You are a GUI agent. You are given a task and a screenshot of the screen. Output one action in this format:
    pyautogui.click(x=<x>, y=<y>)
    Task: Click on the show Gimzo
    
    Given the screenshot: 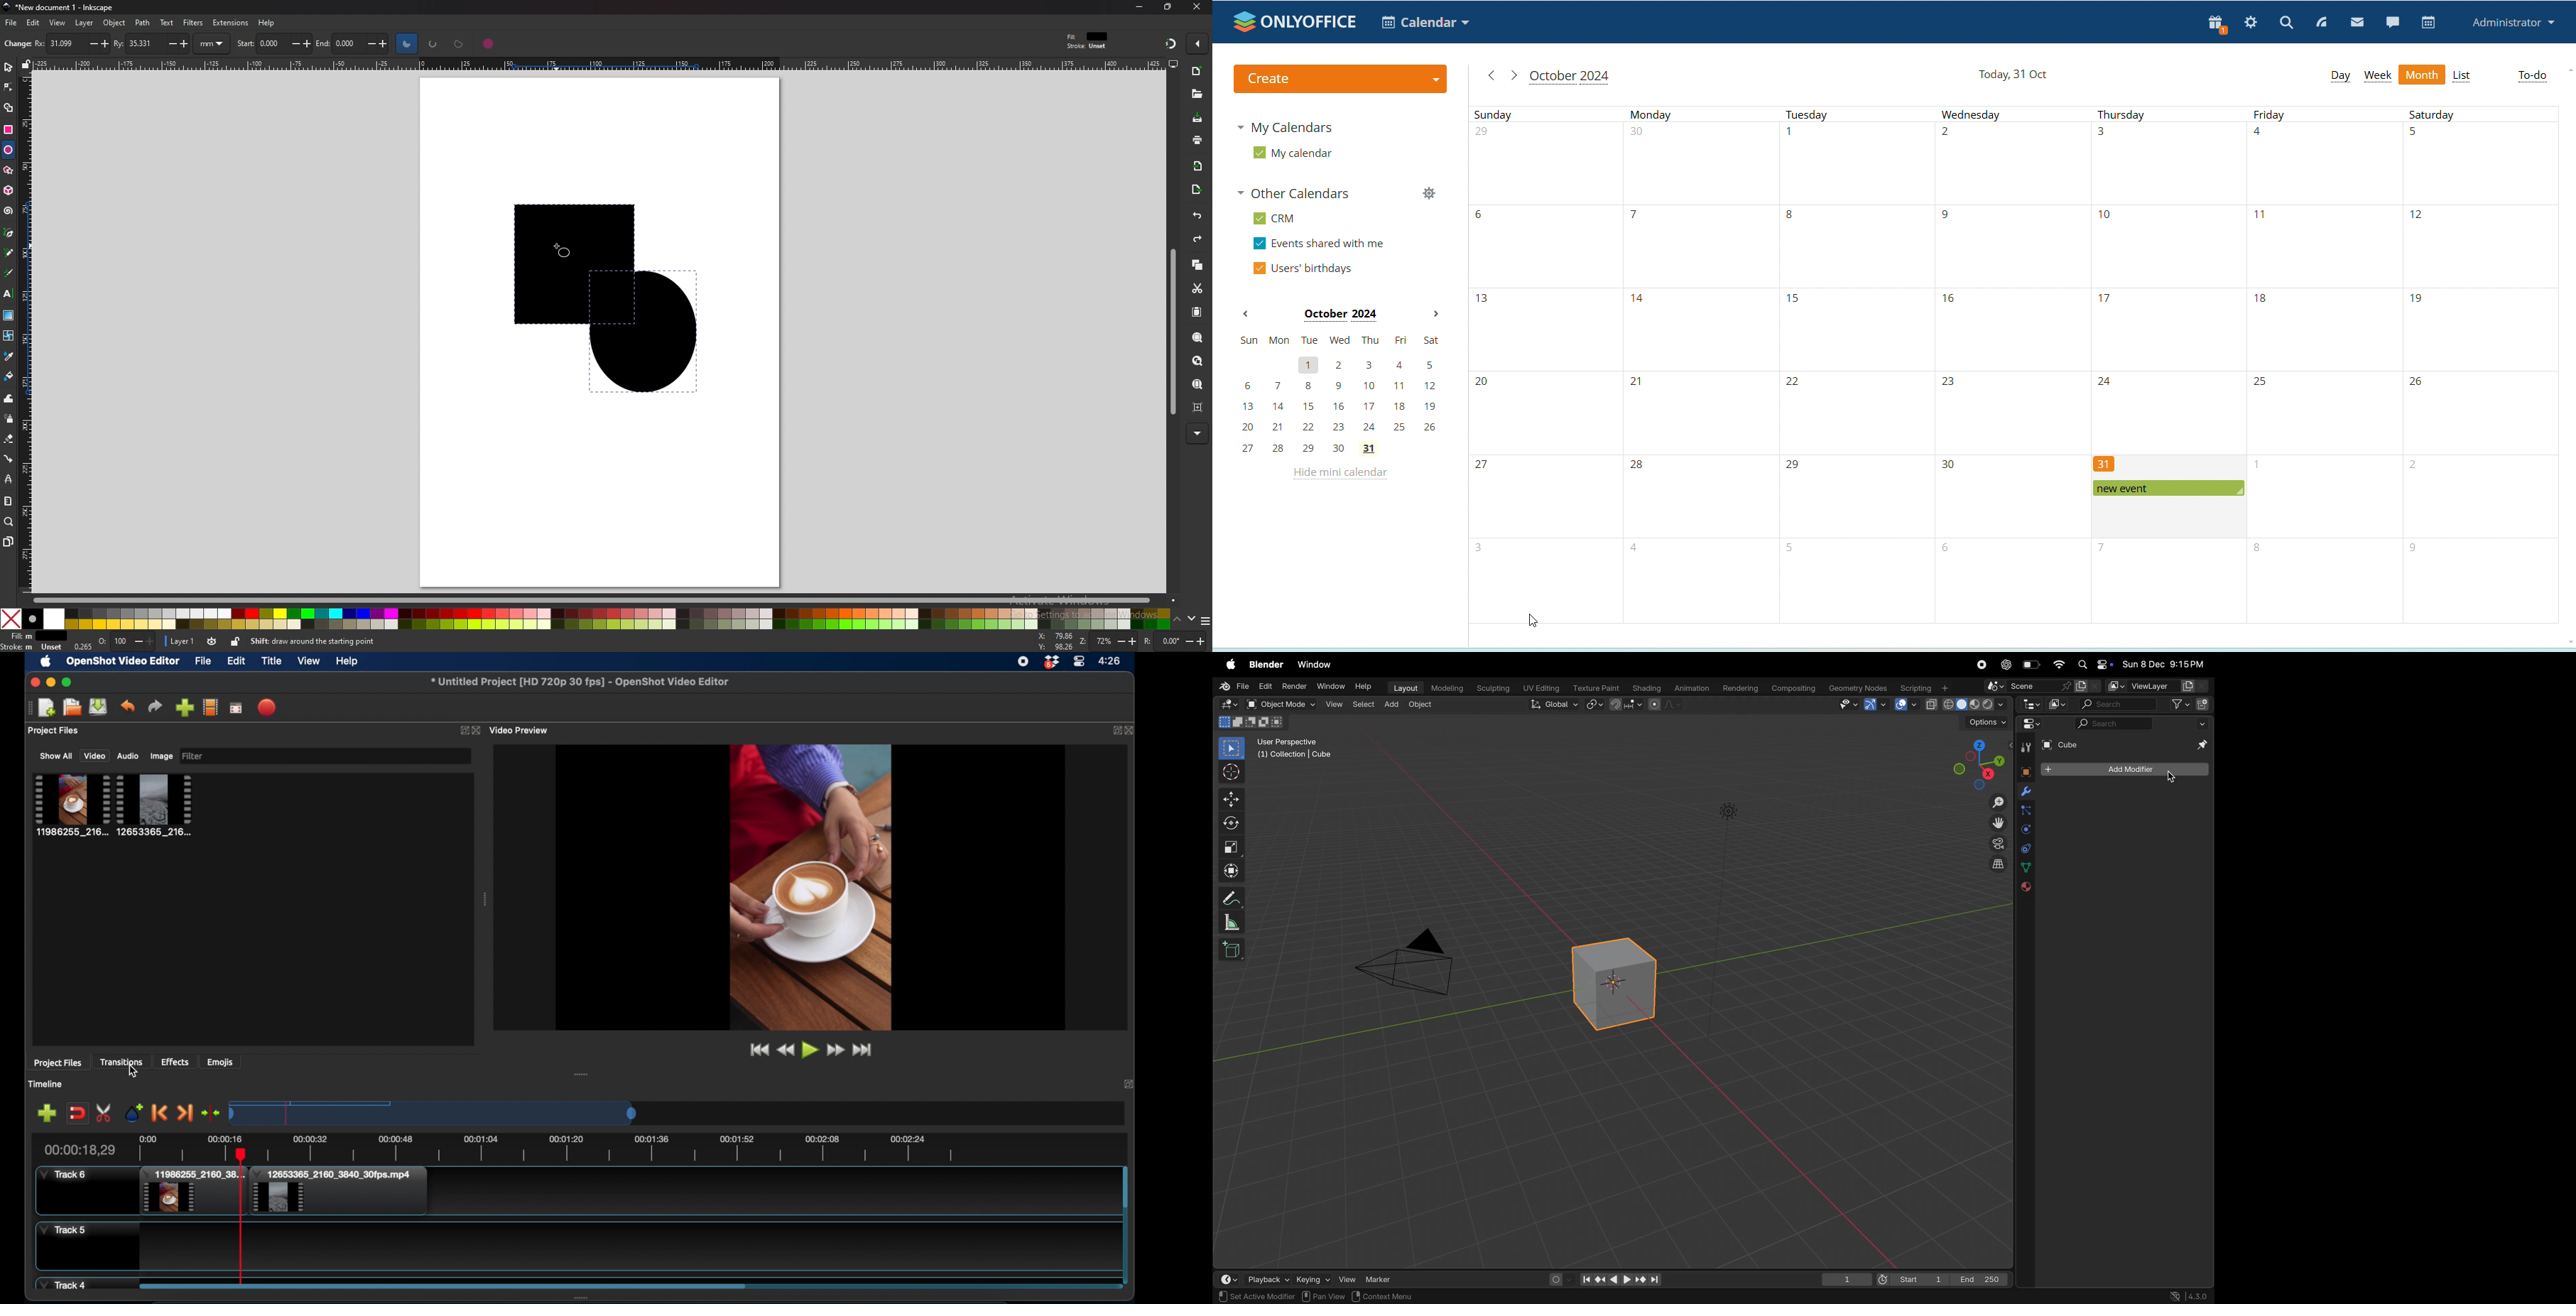 What is the action you would take?
    pyautogui.click(x=1874, y=706)
    